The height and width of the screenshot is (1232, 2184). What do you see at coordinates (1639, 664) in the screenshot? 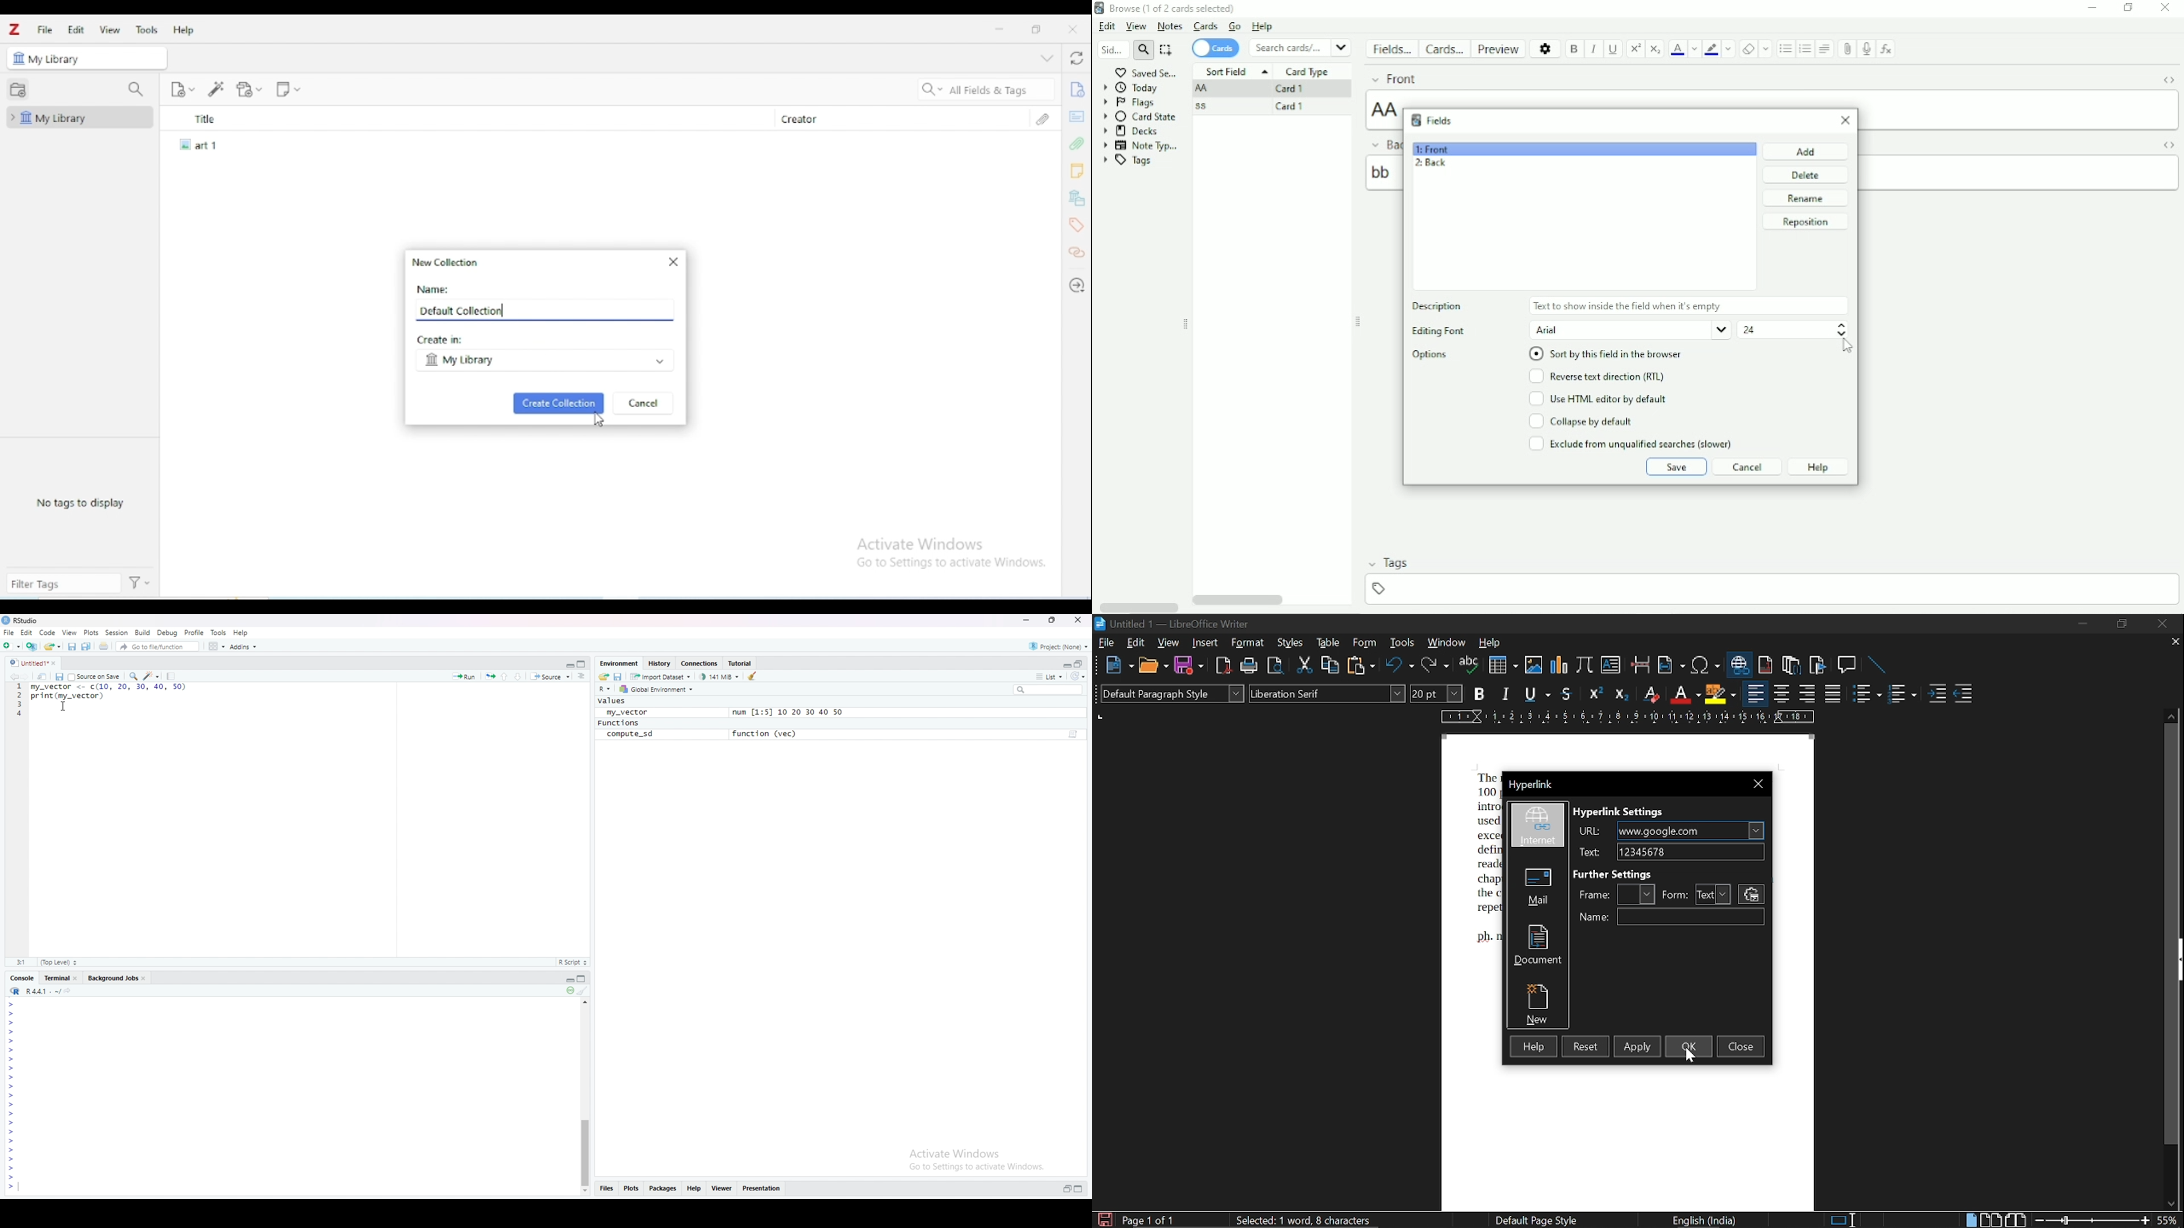
I see `insert pagebreak` at bounding box center [1639, 664].